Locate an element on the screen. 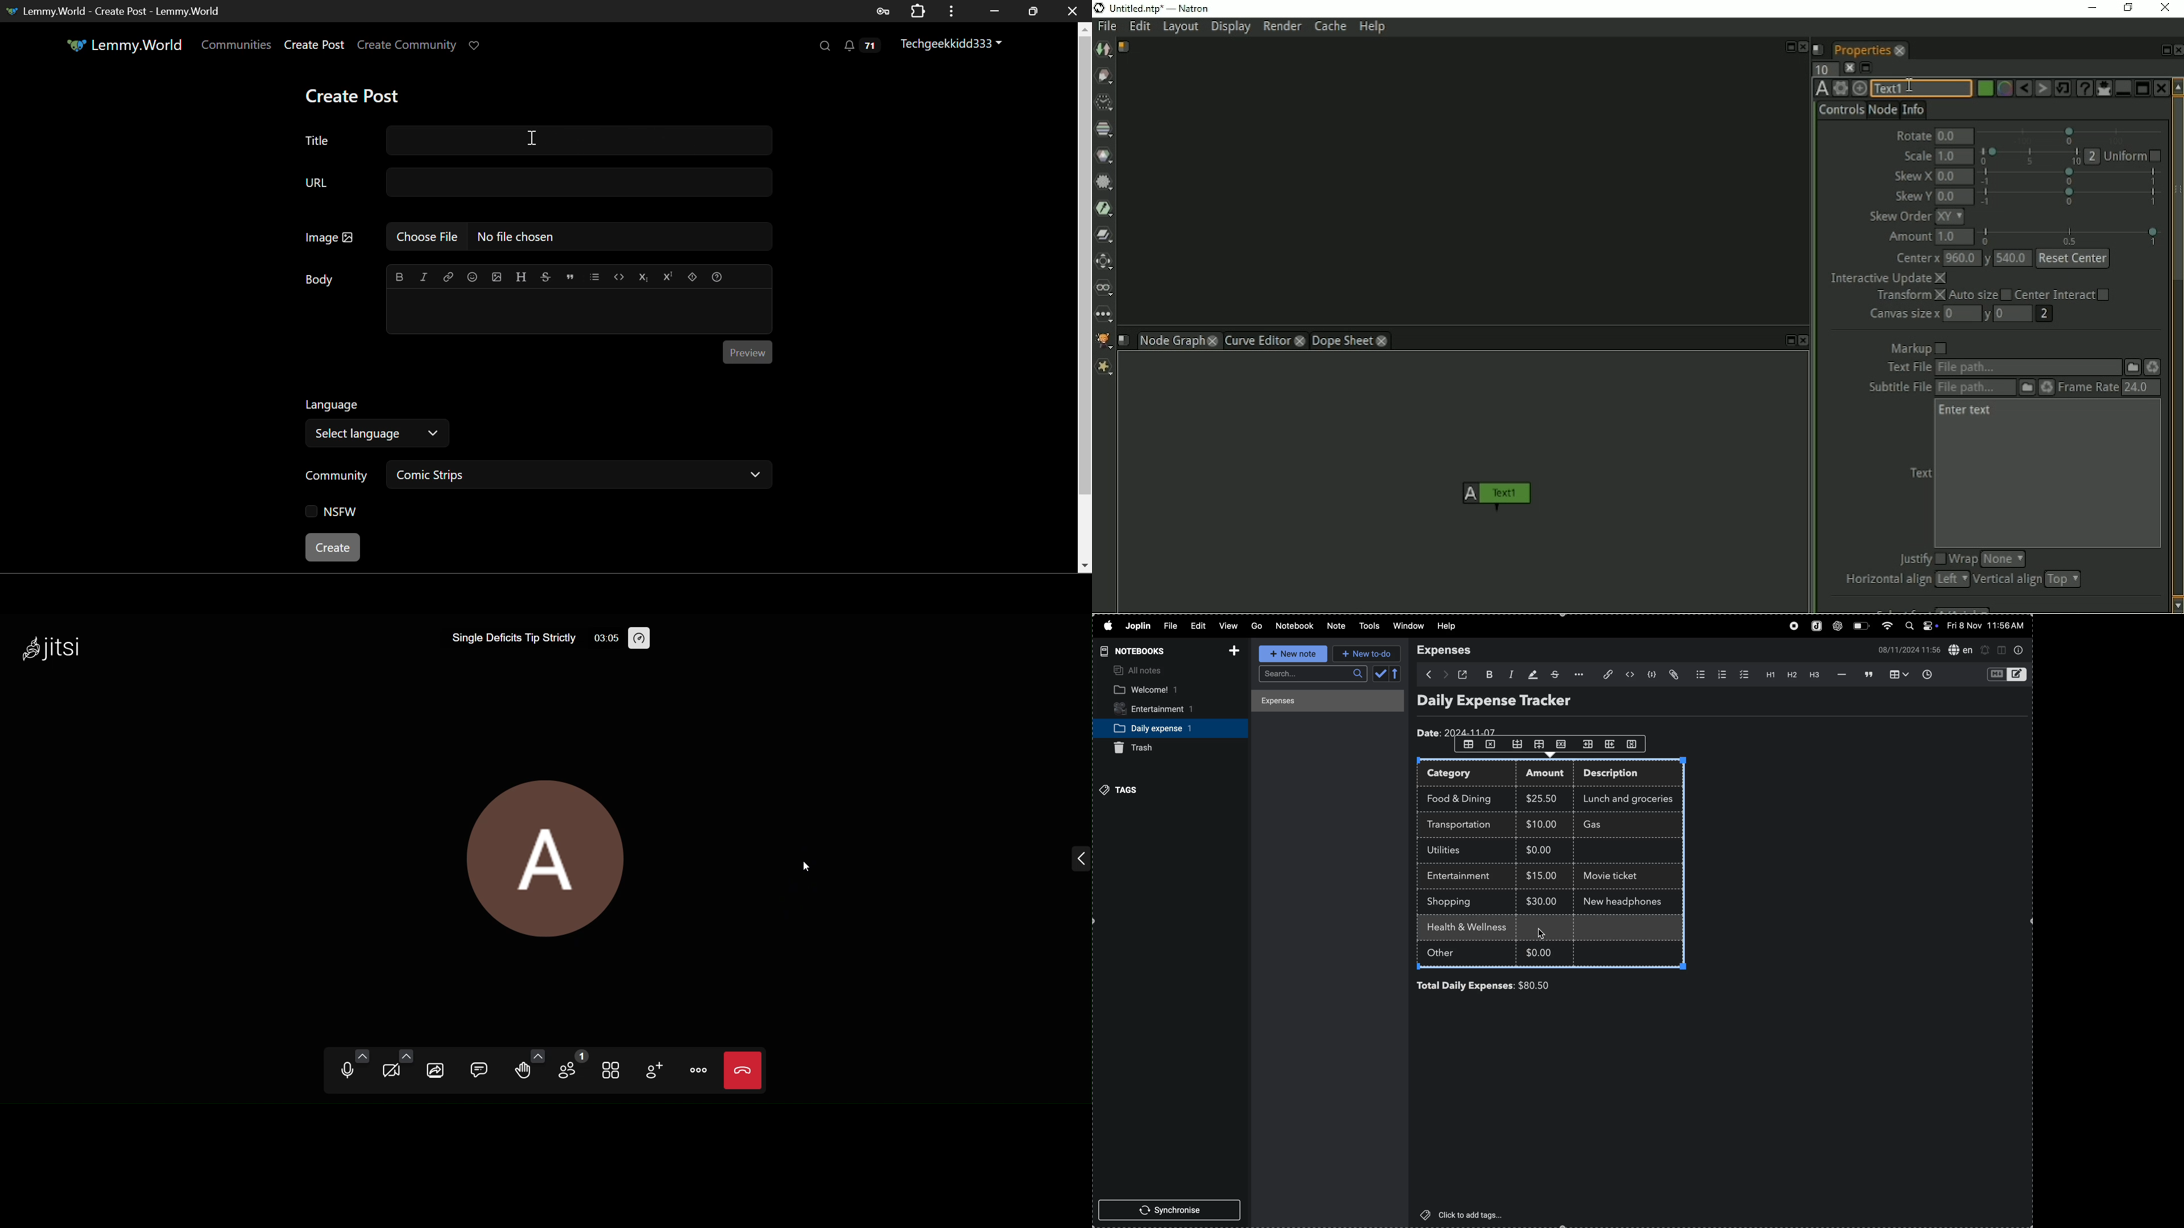 Image resolution: width=2184 pixels, height=1232 pixels. attach file is located at coordinates (1604, 675).